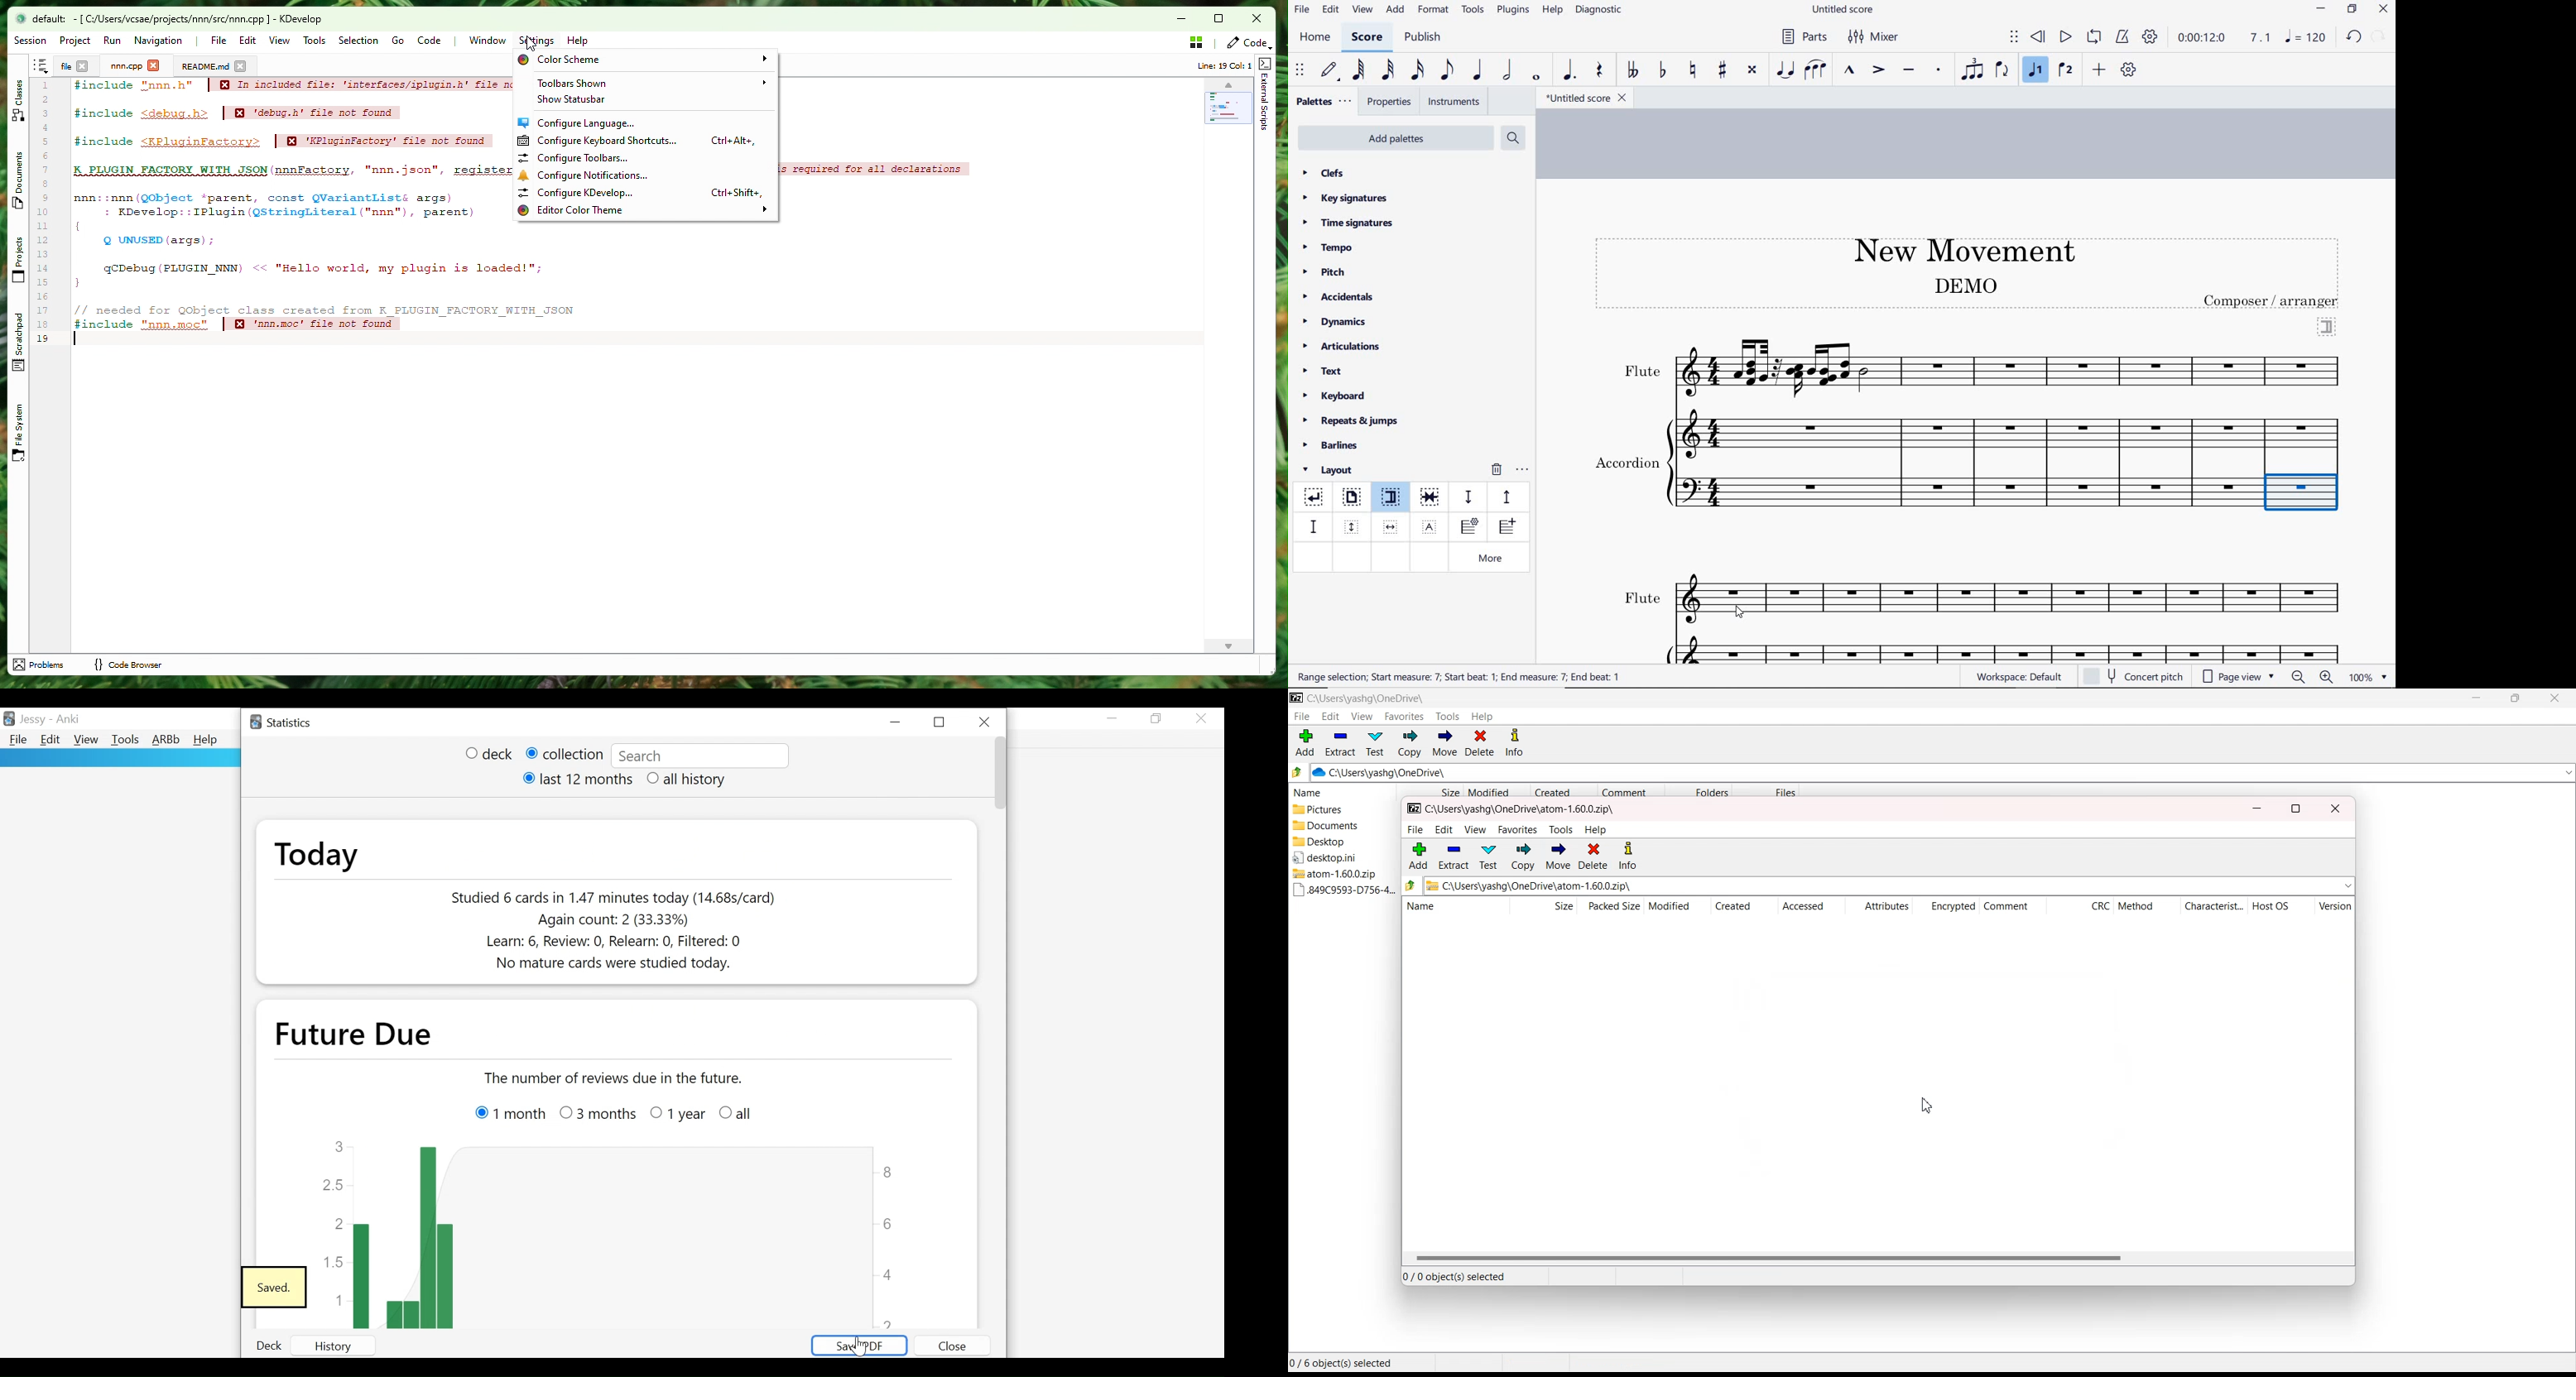  What do you see at coordinates (1330, 470) in the screenshot?
I see `layout` at bounding box center [1330, 470].